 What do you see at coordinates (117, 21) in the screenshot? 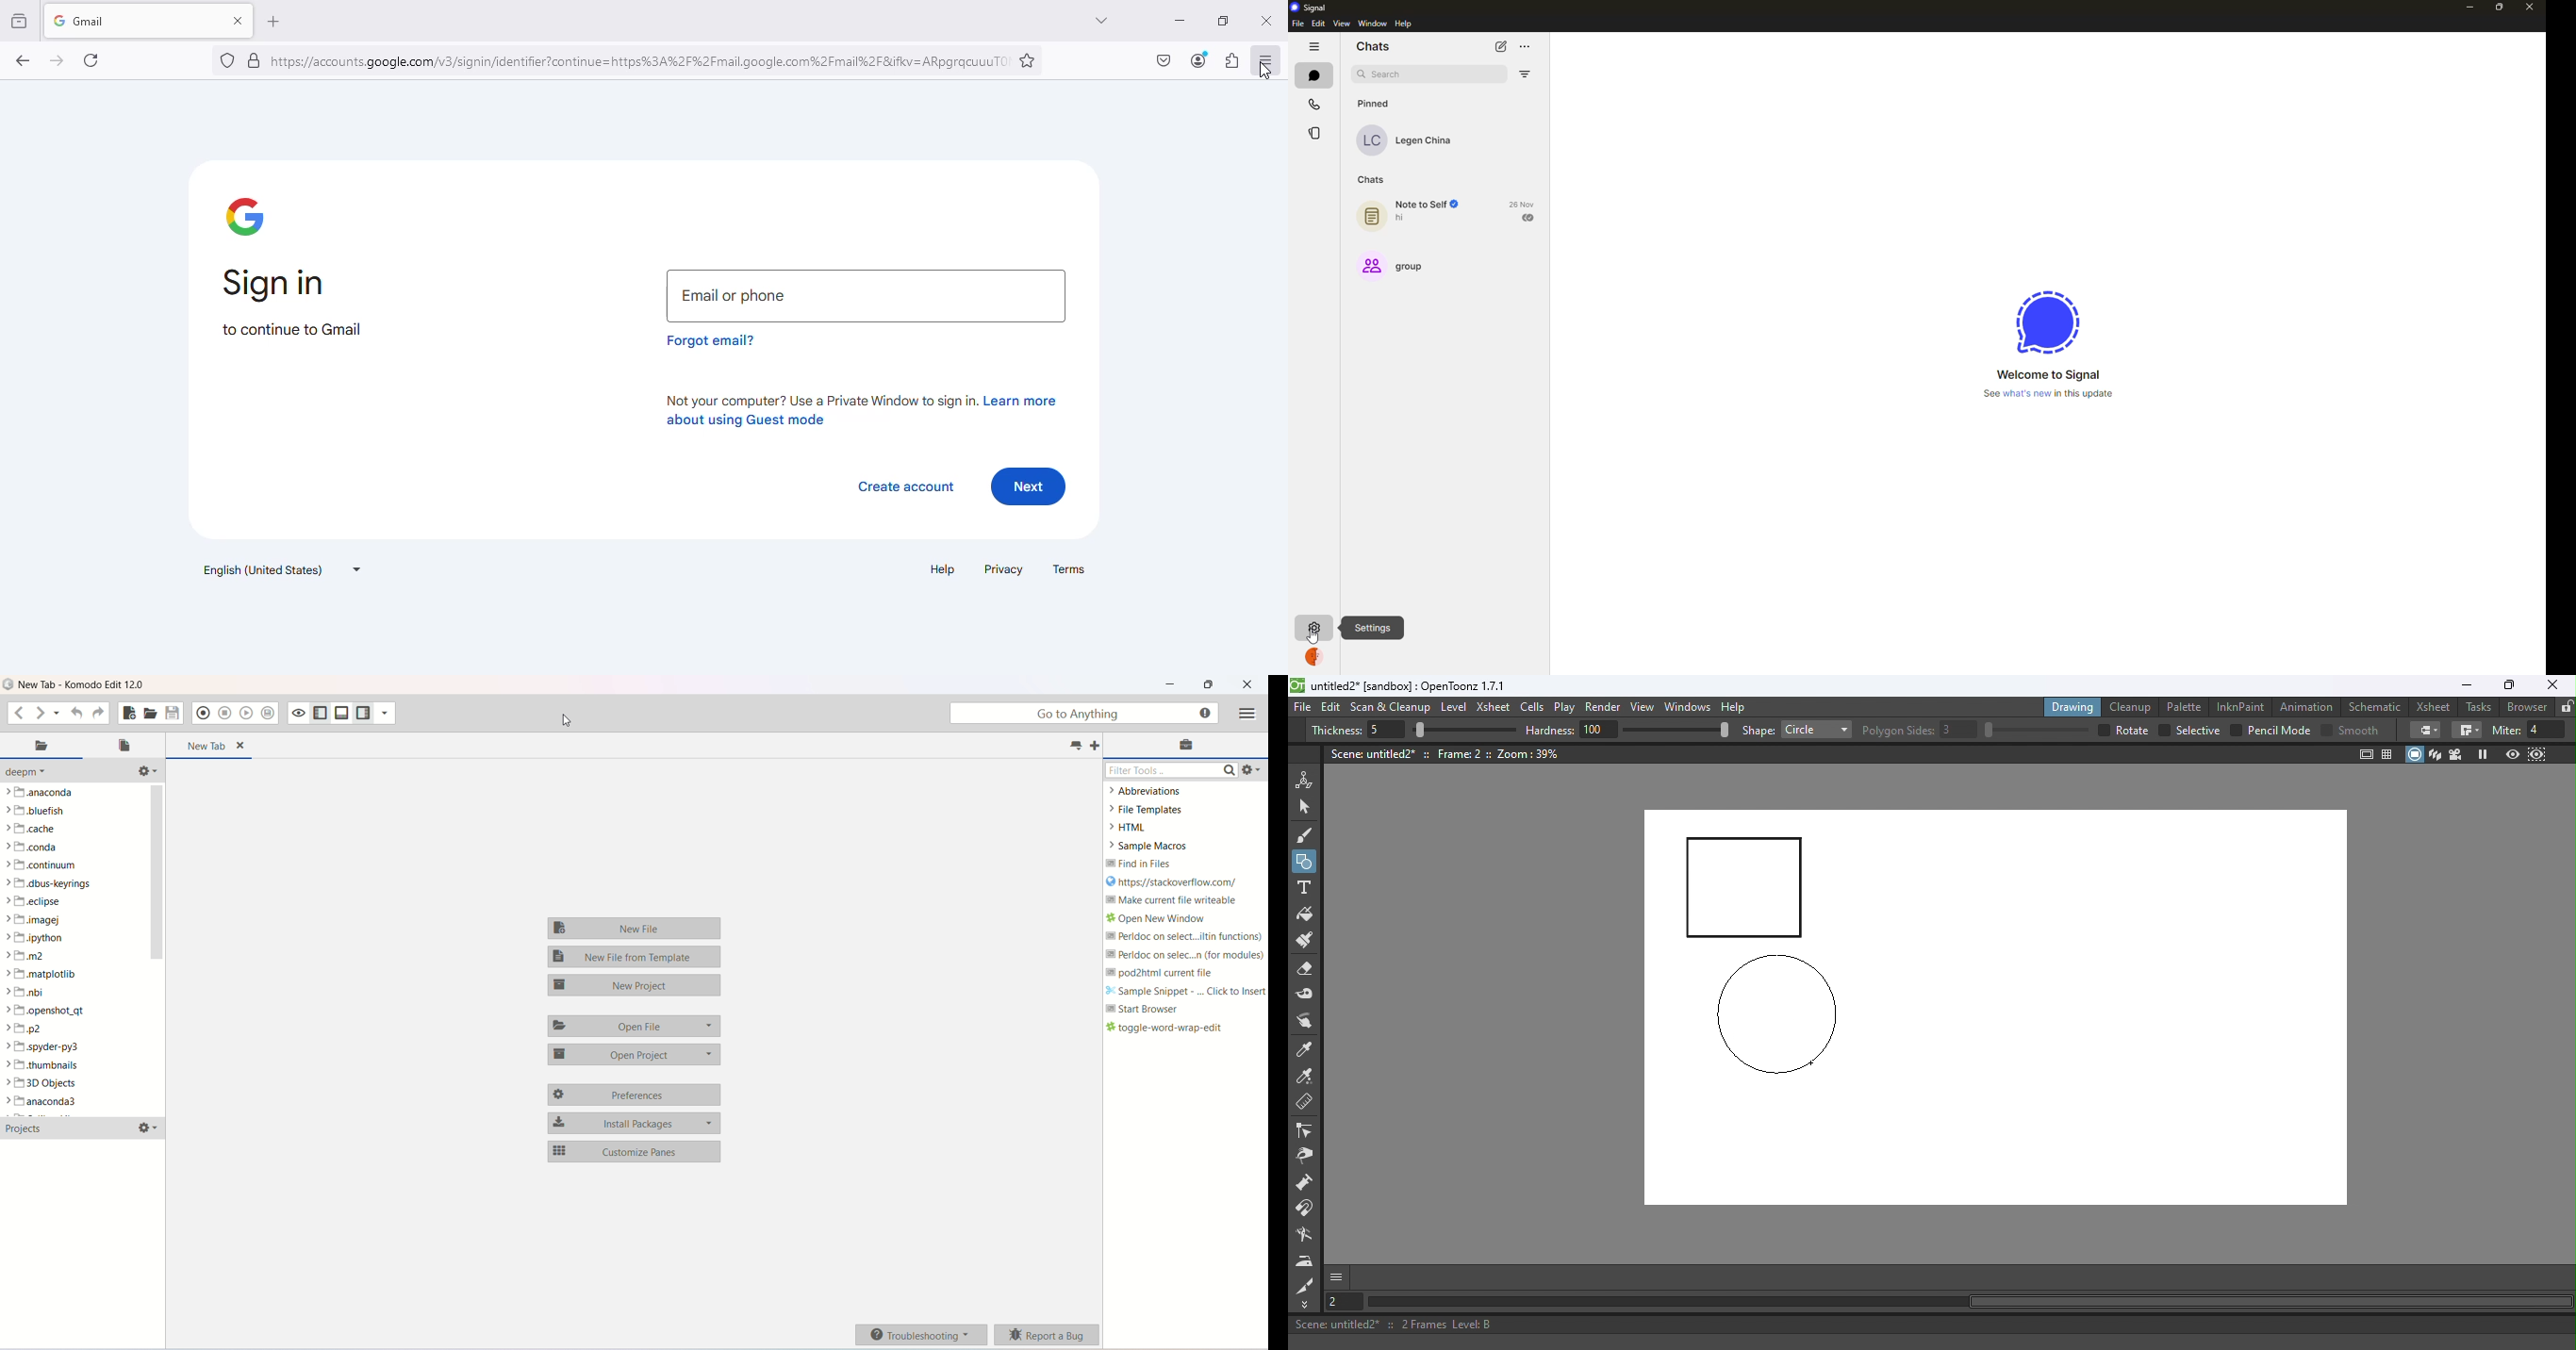
I see `gmail` at bounding box center [117, 21].